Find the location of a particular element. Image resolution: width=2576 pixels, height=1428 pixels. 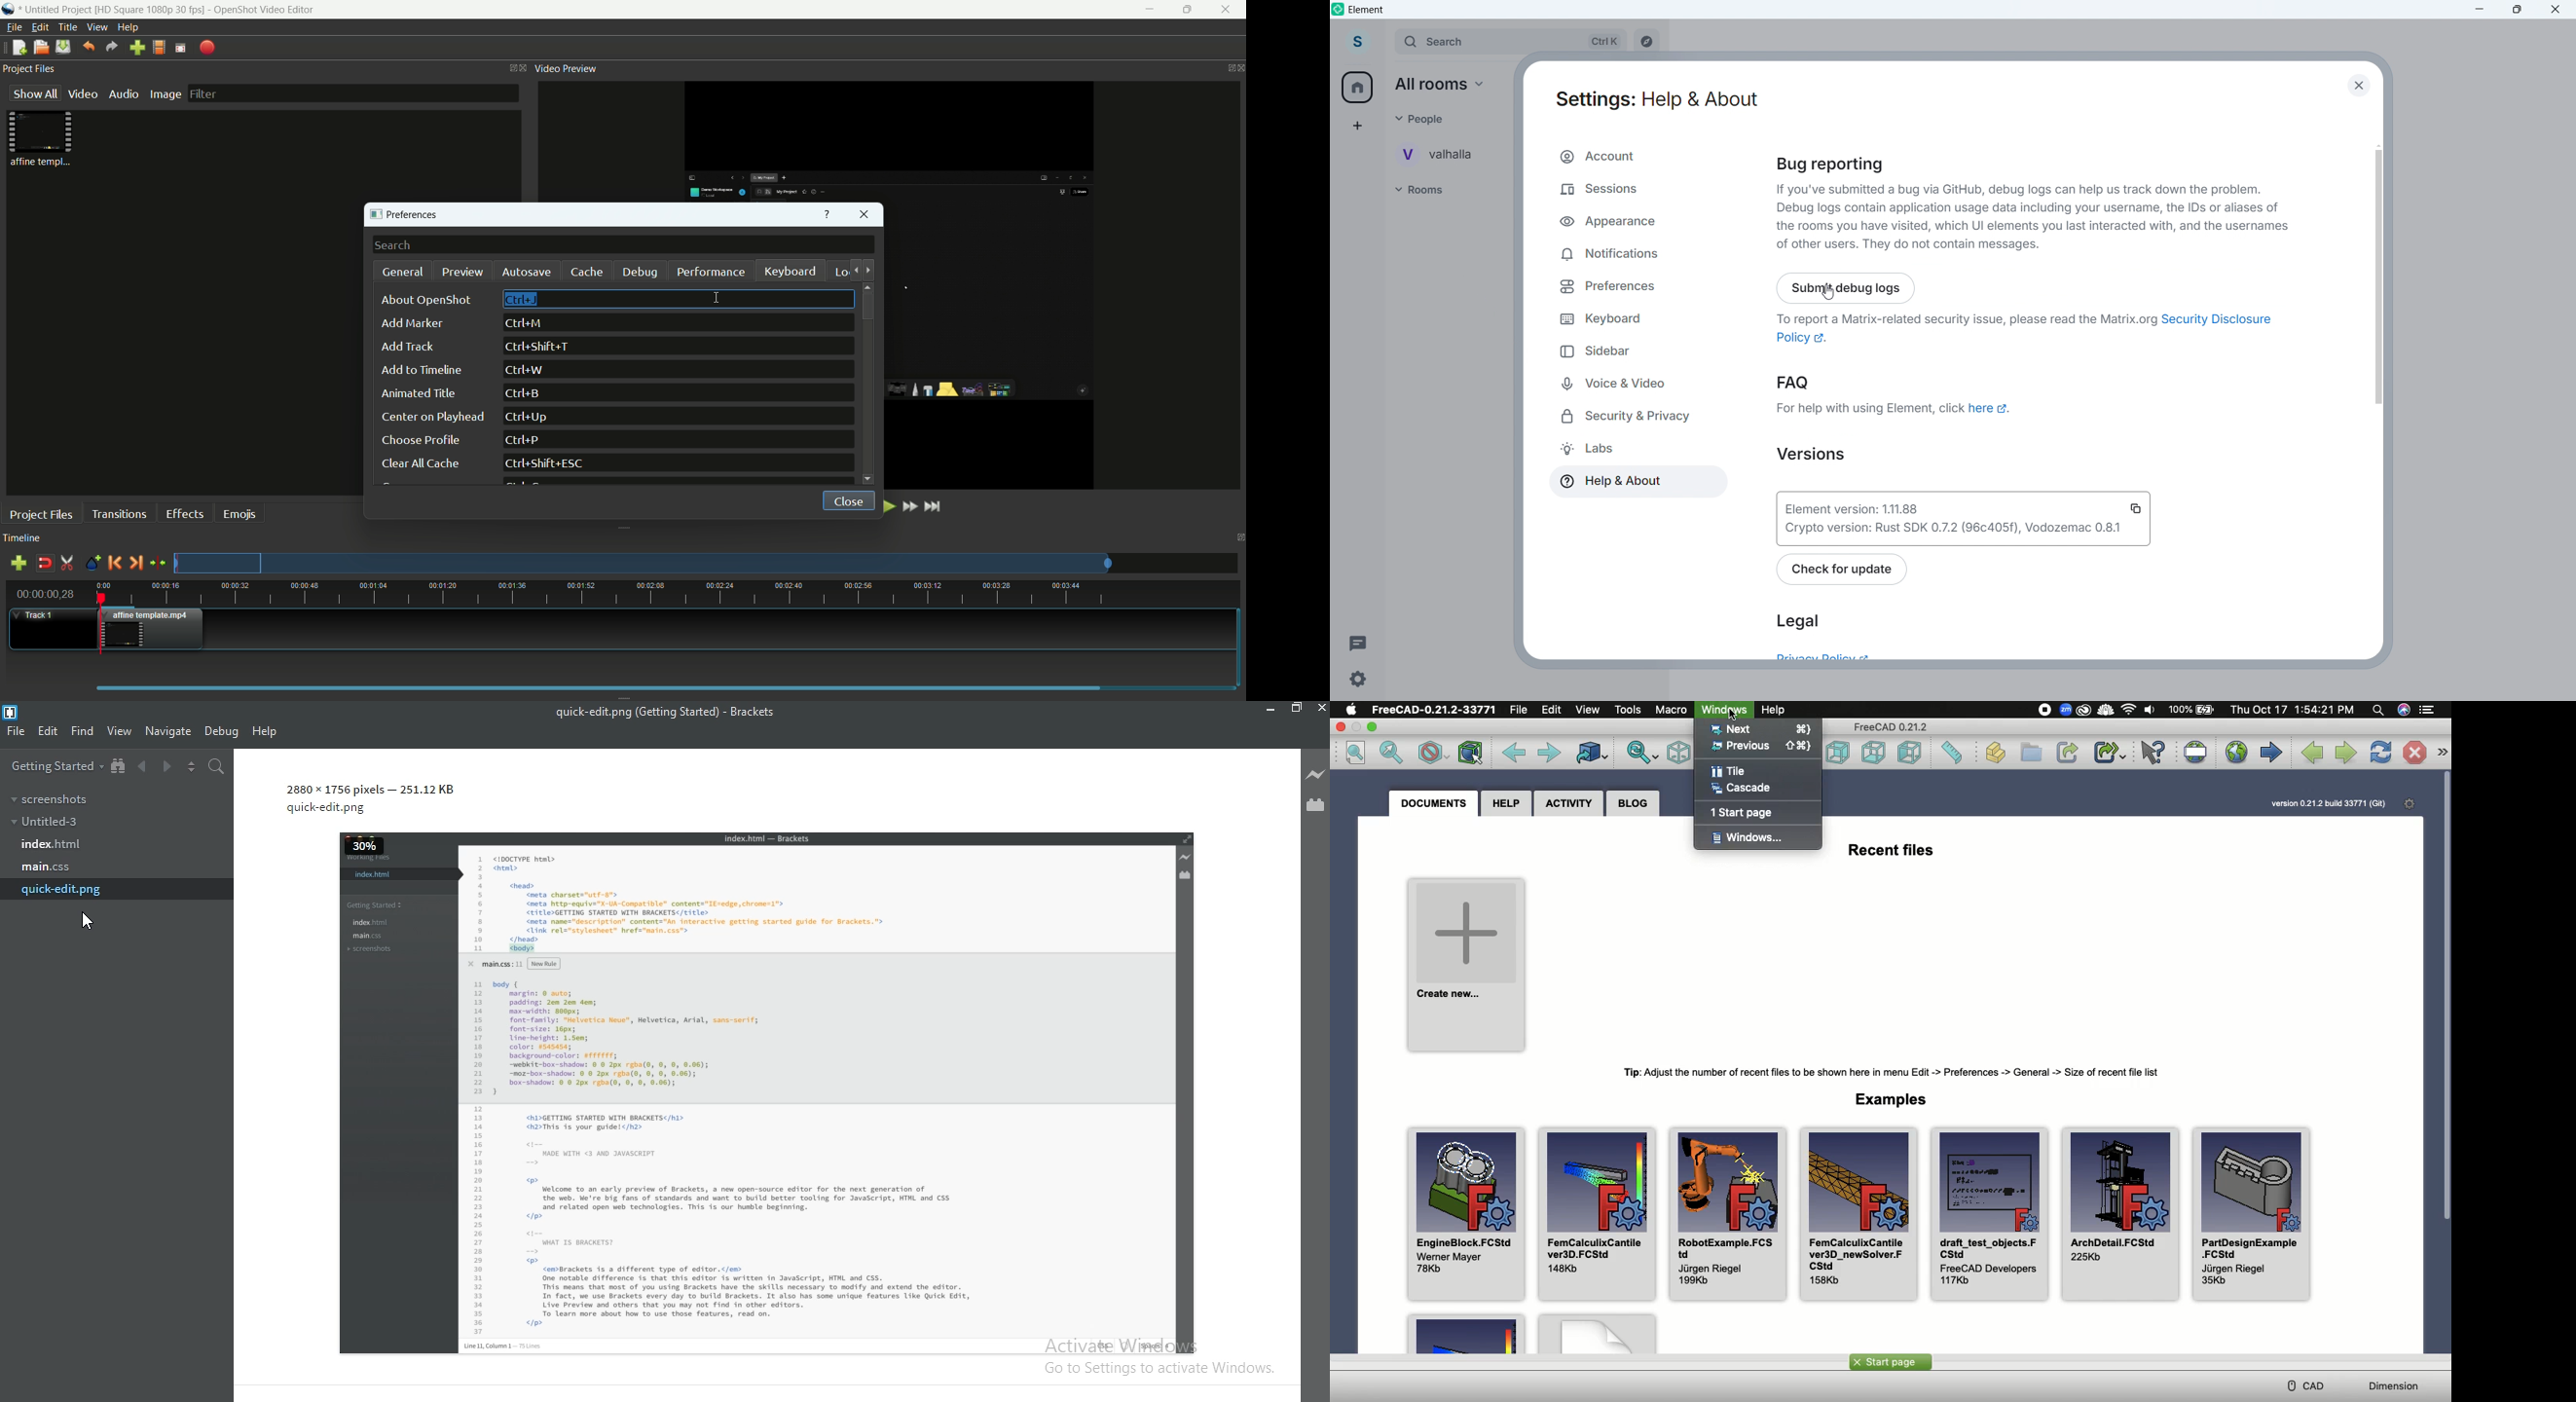

Appearance  is located at coordinates (1626, 218).